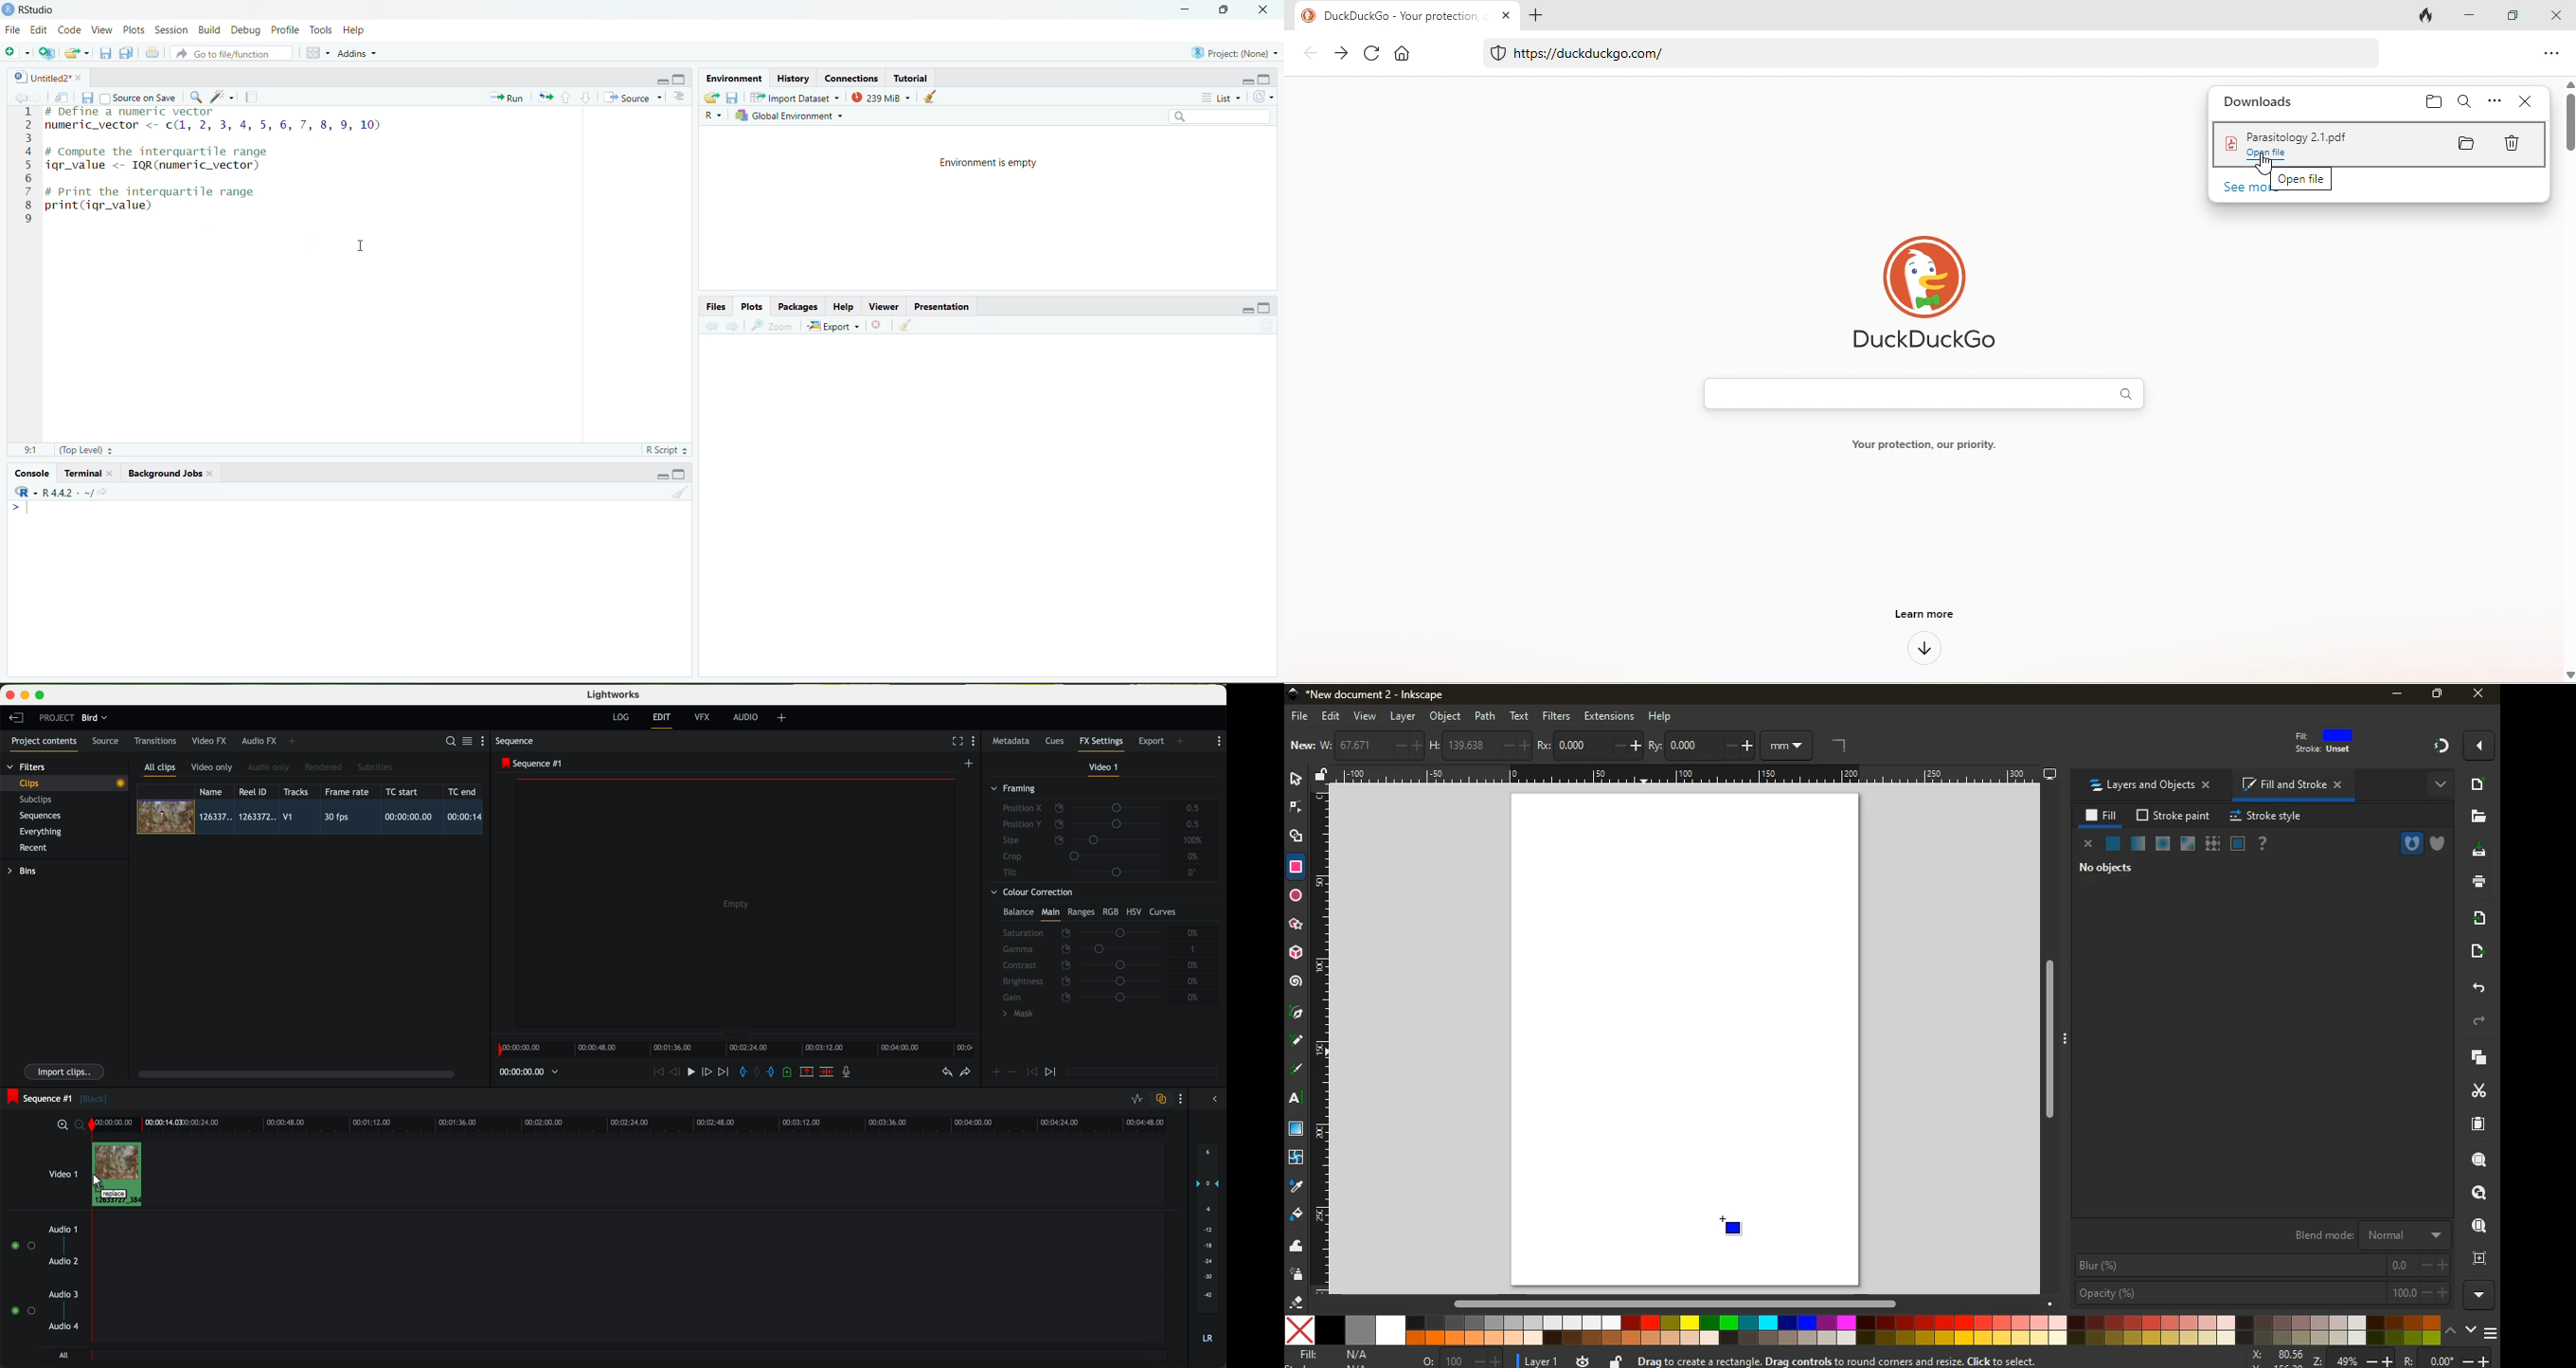 This screenshot has width=2576, height=1372. I want to click on new, so click(1301, 745).